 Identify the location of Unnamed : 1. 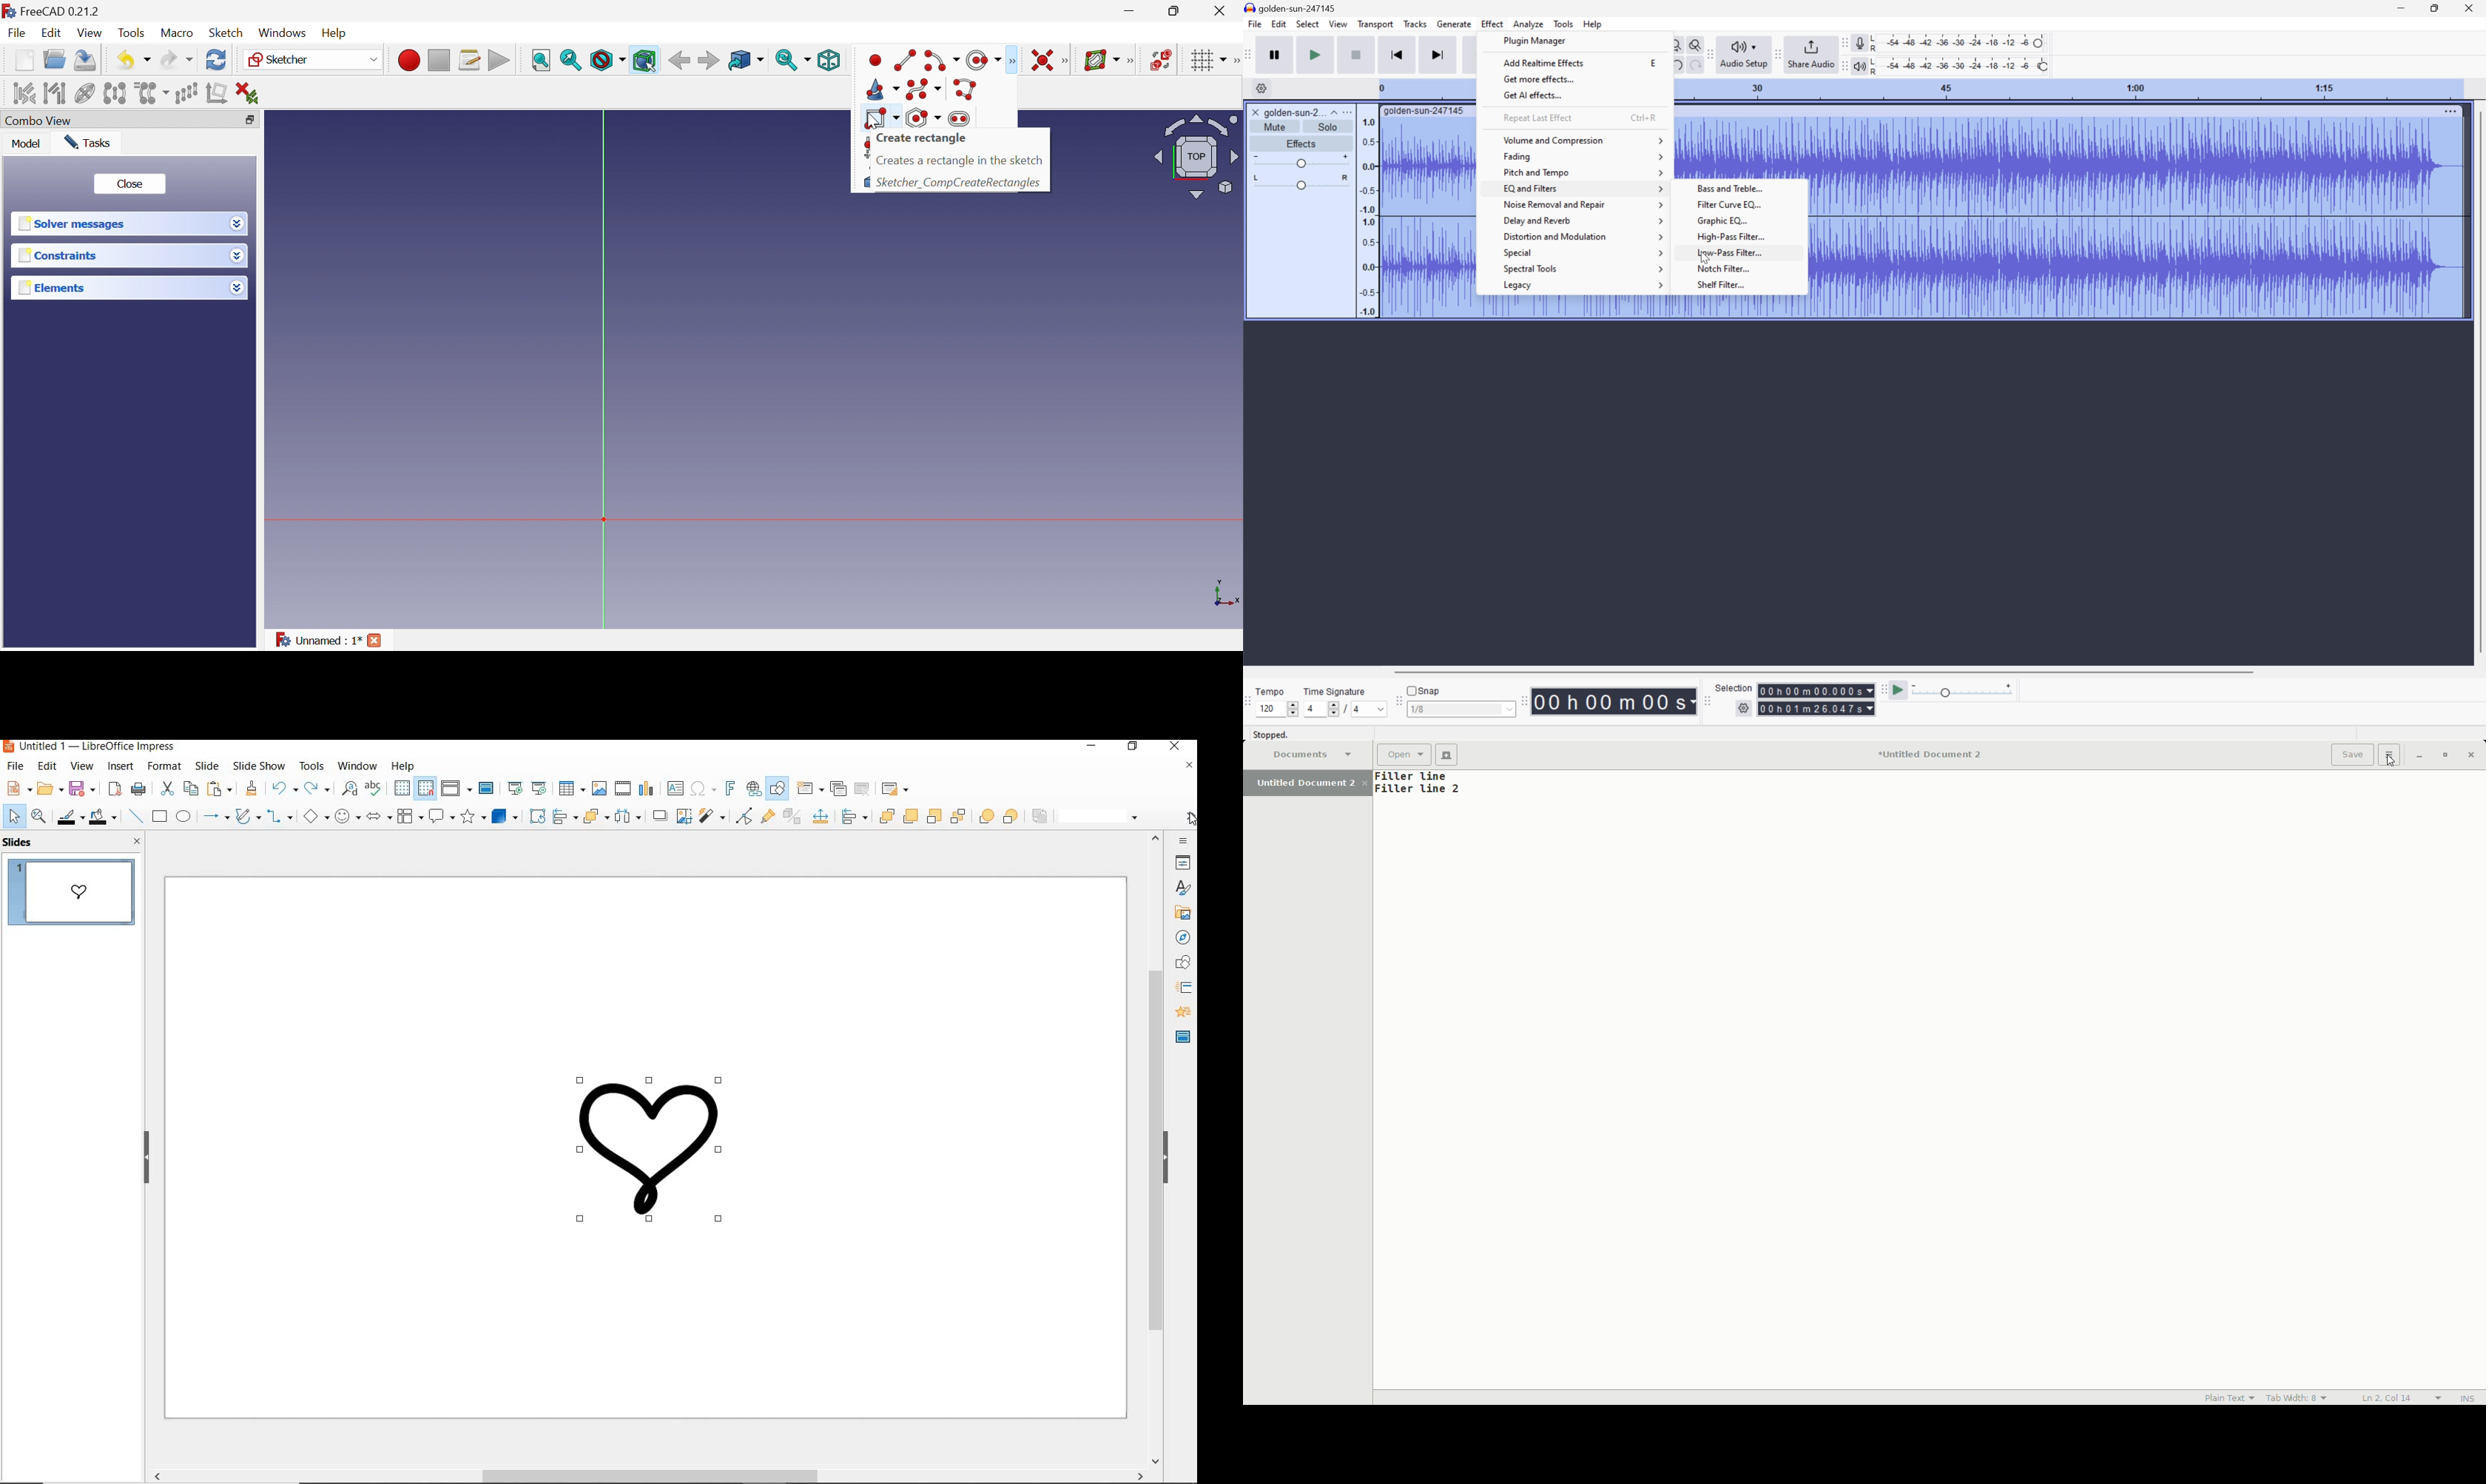
(318, 640).